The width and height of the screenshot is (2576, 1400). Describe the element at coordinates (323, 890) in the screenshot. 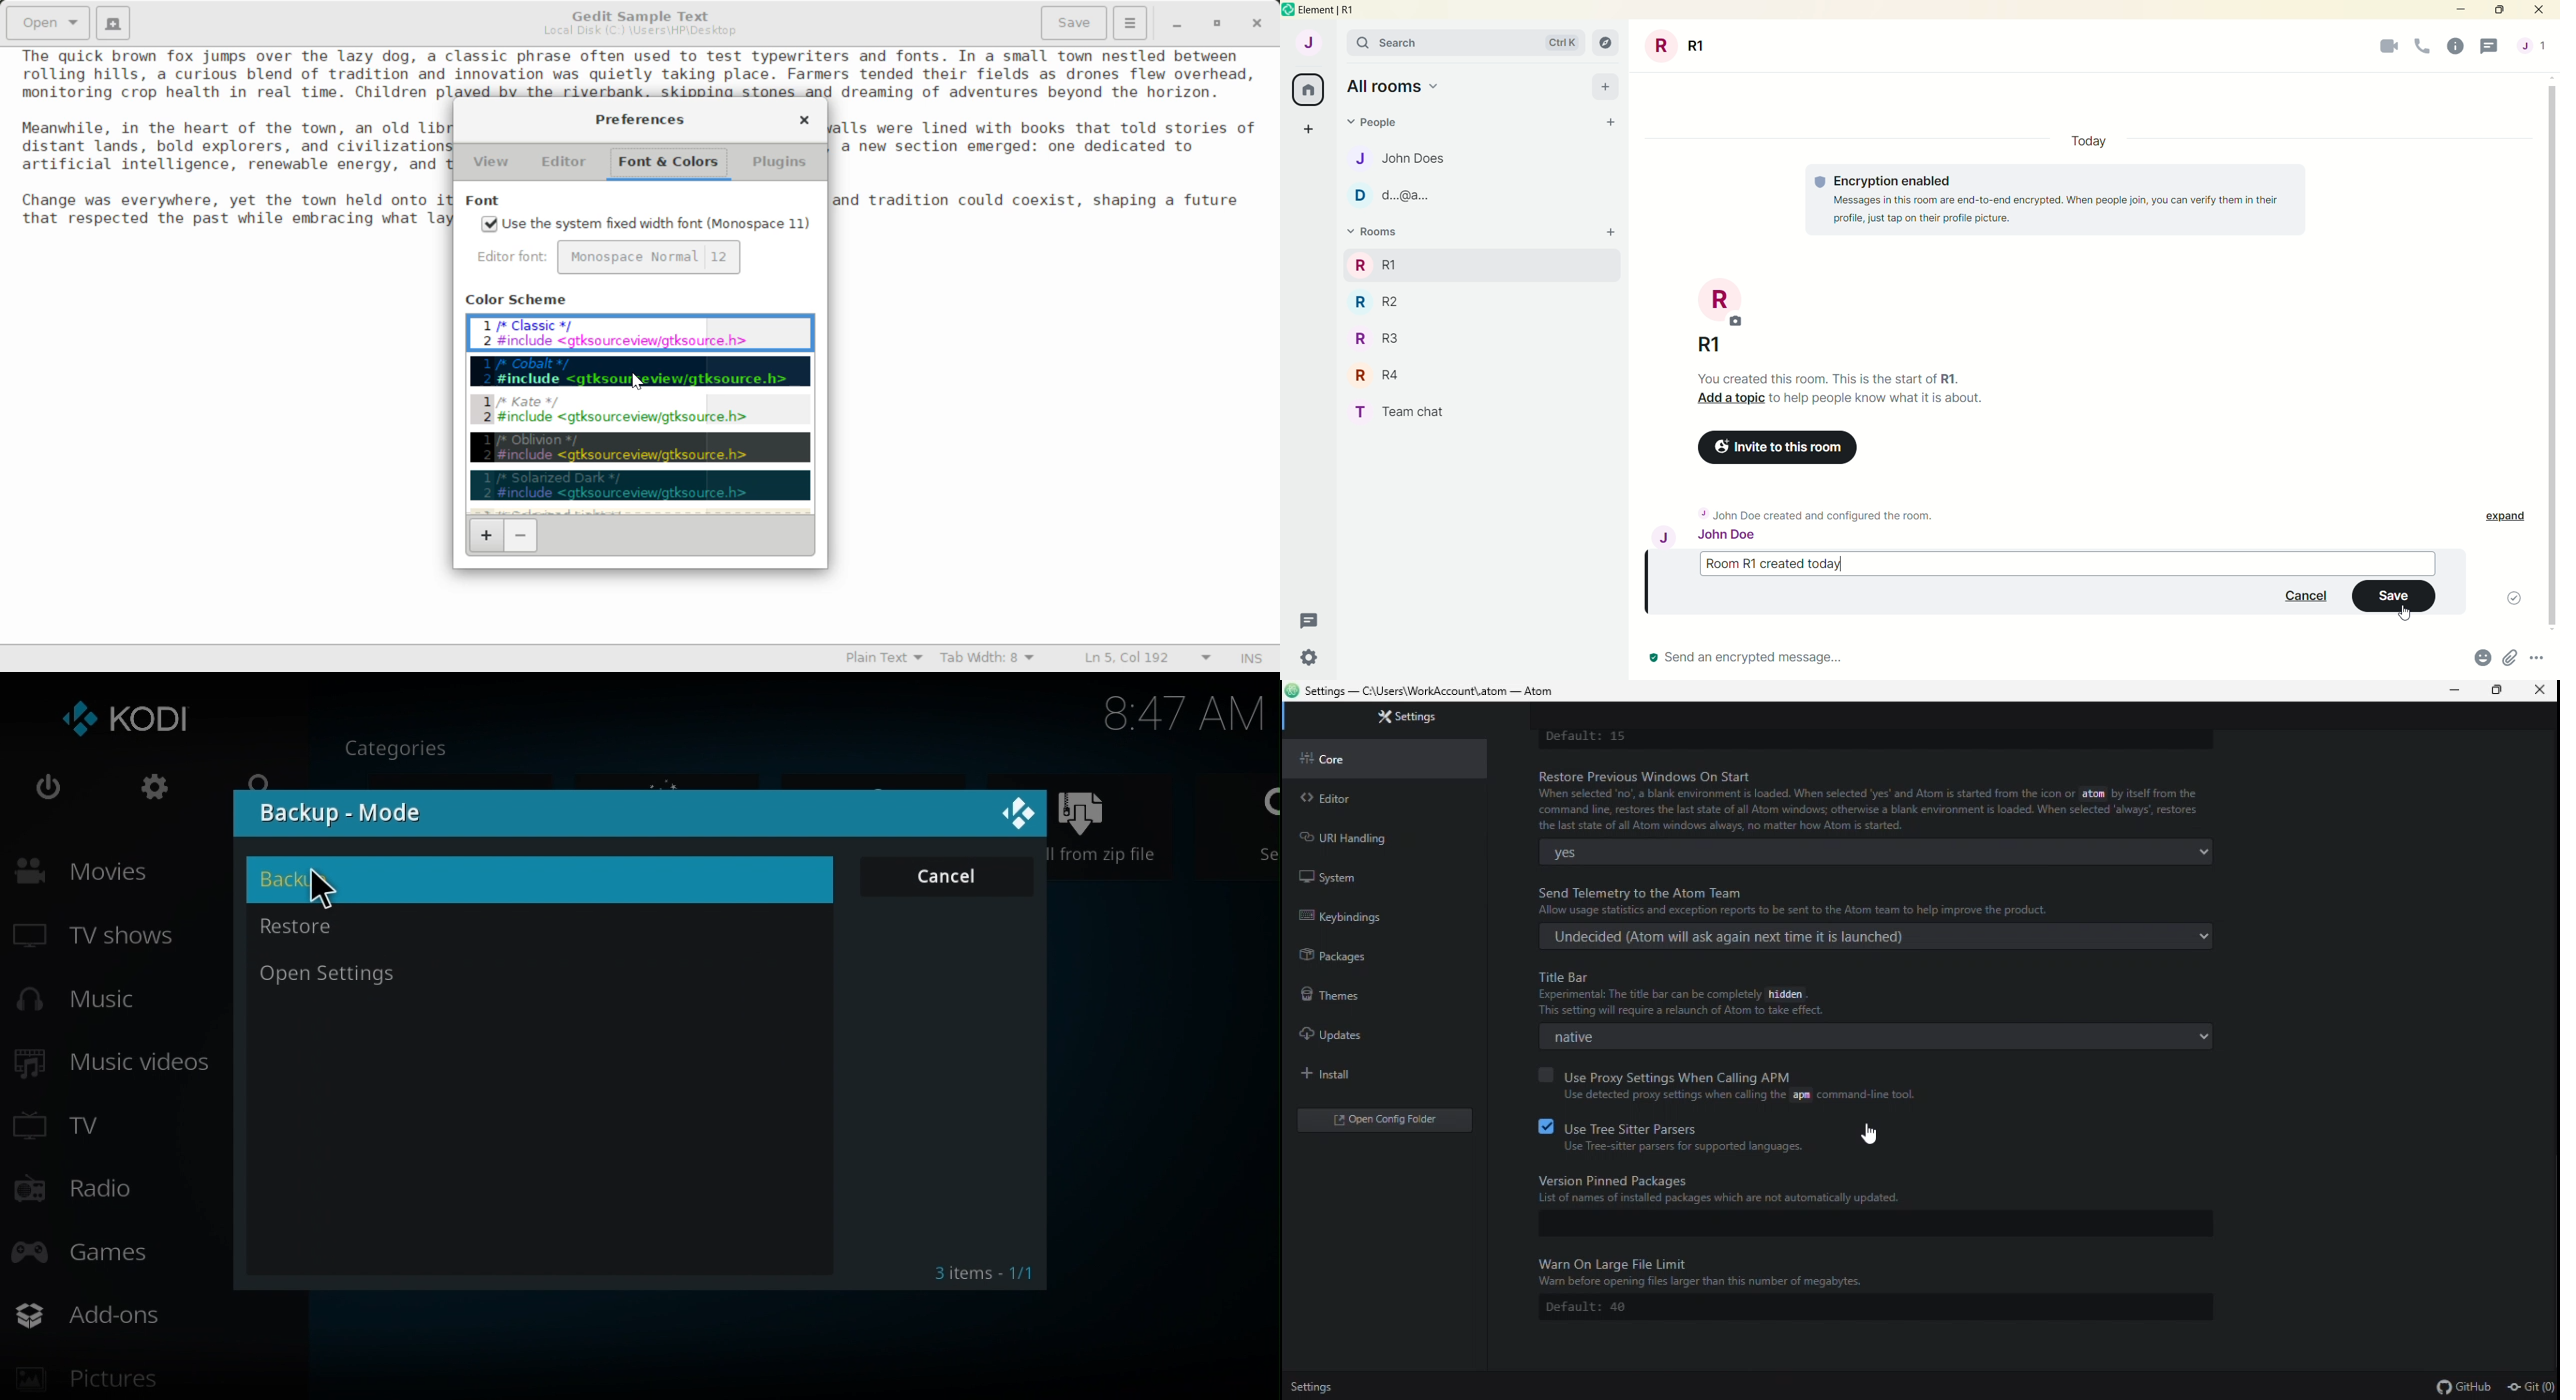

I see `cursor` at that location.